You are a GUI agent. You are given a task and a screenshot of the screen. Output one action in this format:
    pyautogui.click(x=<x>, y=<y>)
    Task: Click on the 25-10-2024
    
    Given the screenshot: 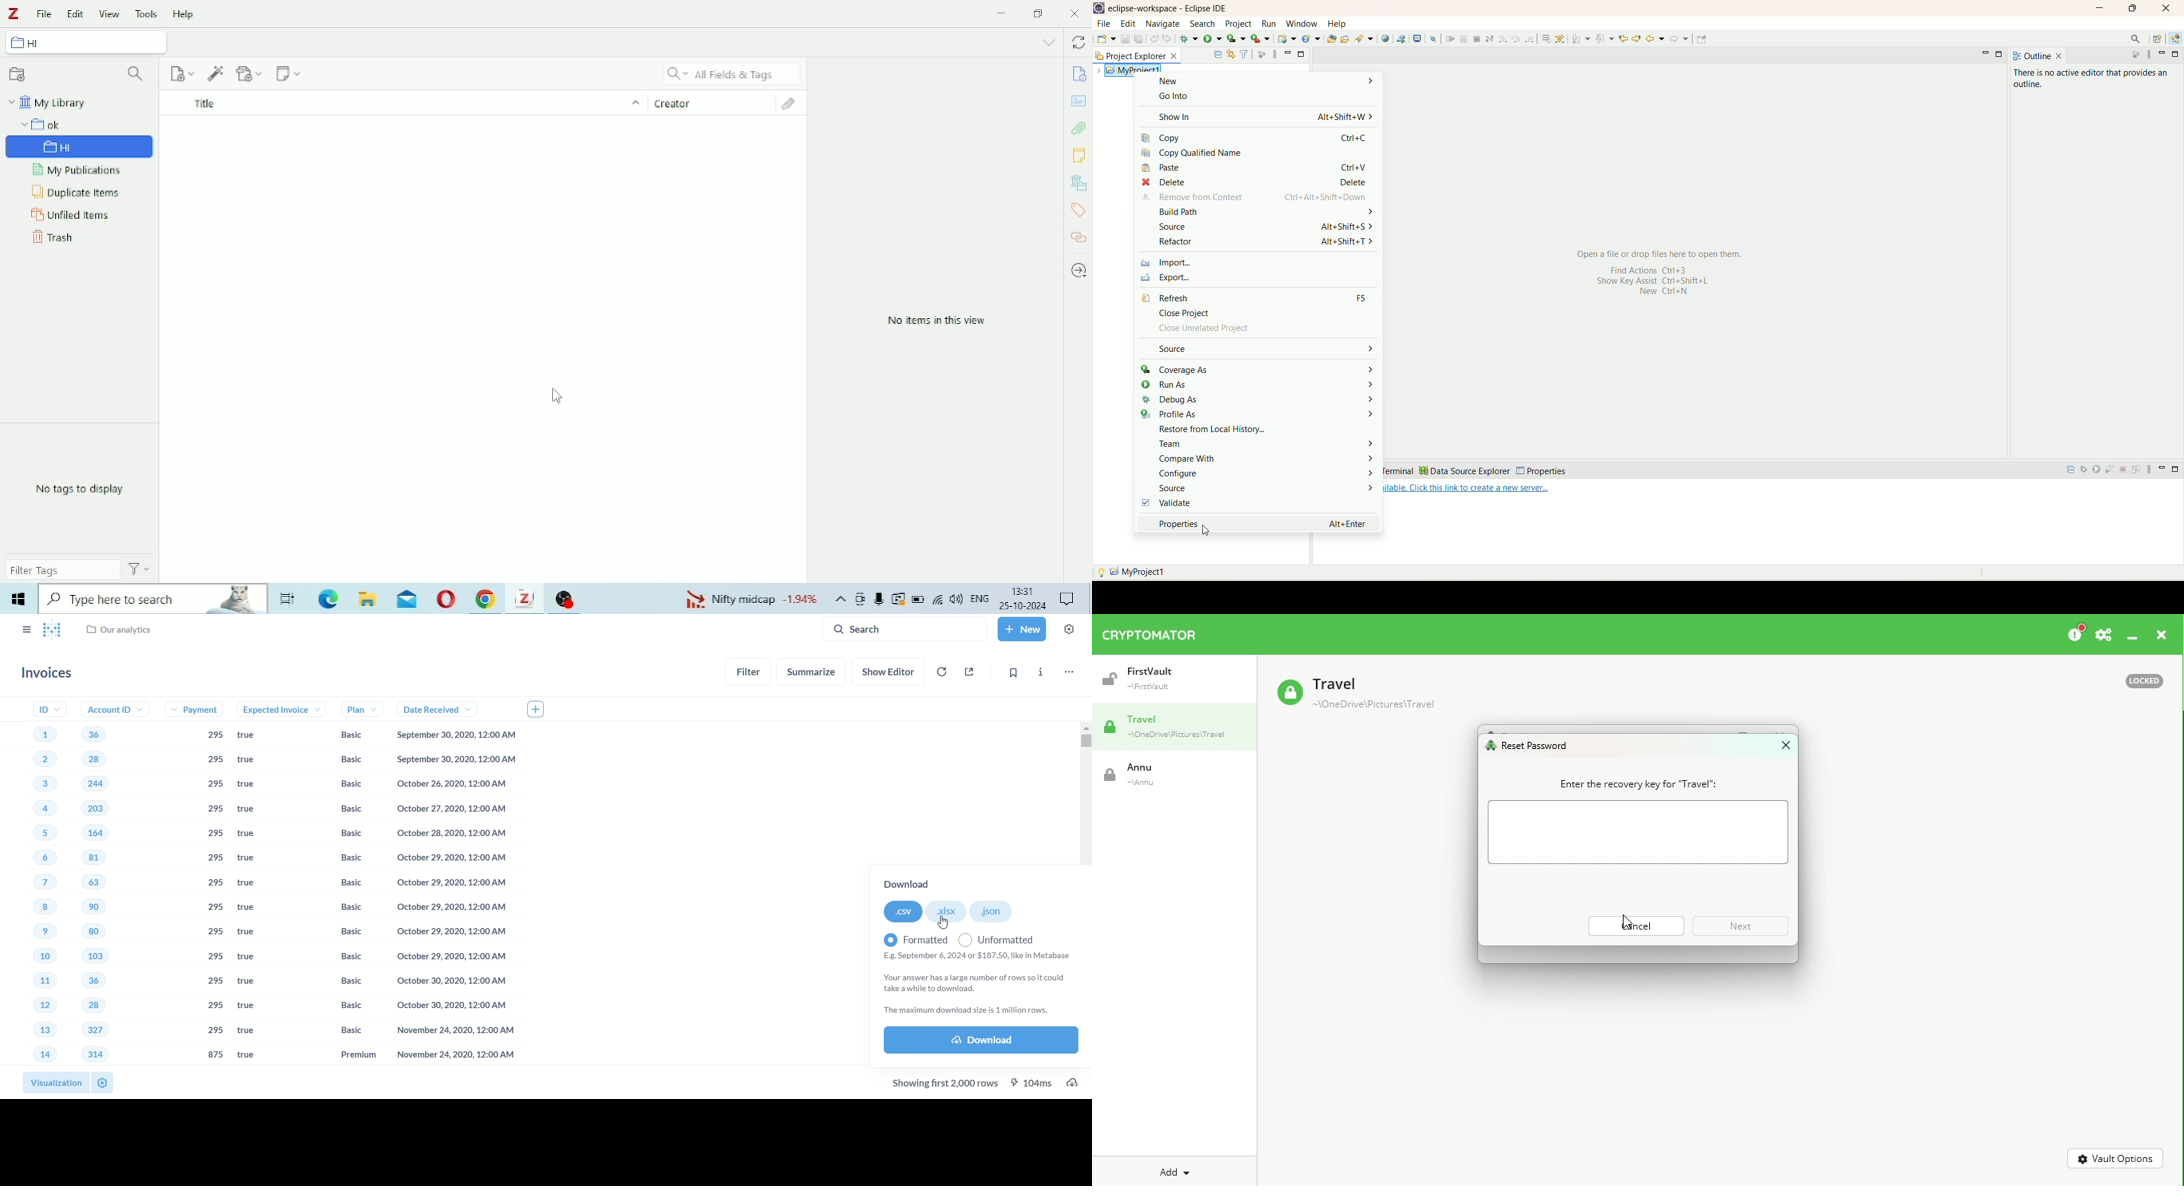 What is the action you would take?
    pyautogui.click(x=1023, y=606)
    